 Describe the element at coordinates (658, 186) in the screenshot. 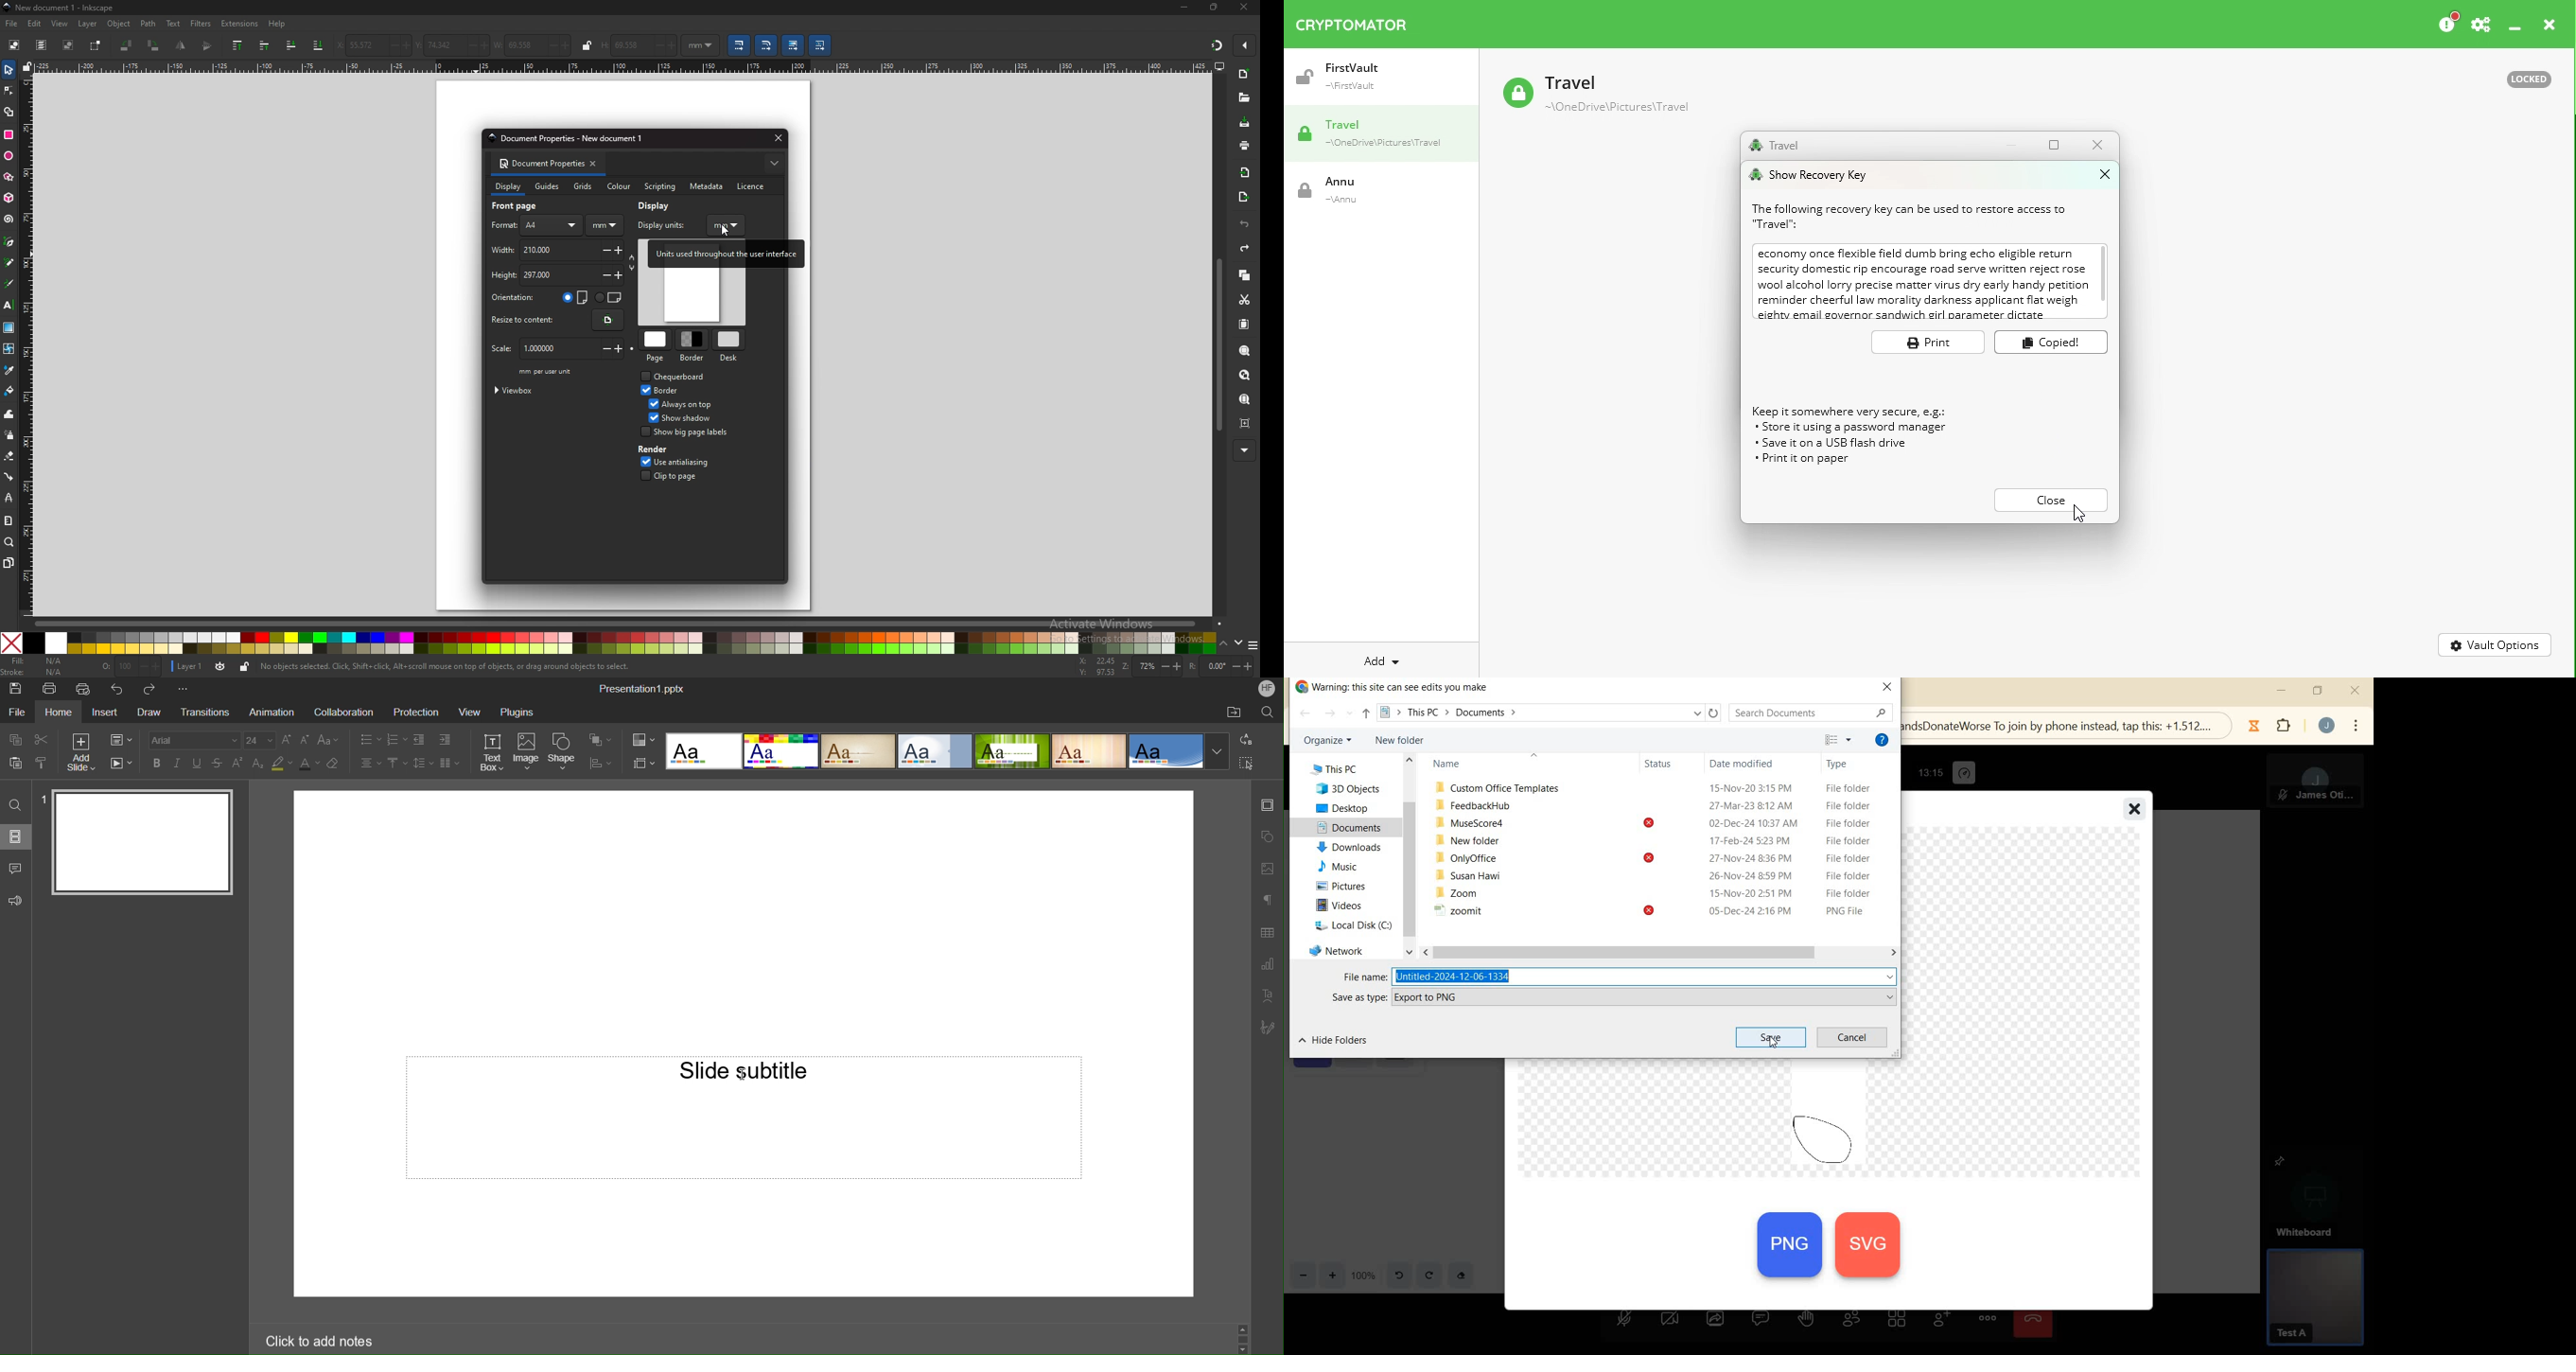

I see `scripting` at that location.